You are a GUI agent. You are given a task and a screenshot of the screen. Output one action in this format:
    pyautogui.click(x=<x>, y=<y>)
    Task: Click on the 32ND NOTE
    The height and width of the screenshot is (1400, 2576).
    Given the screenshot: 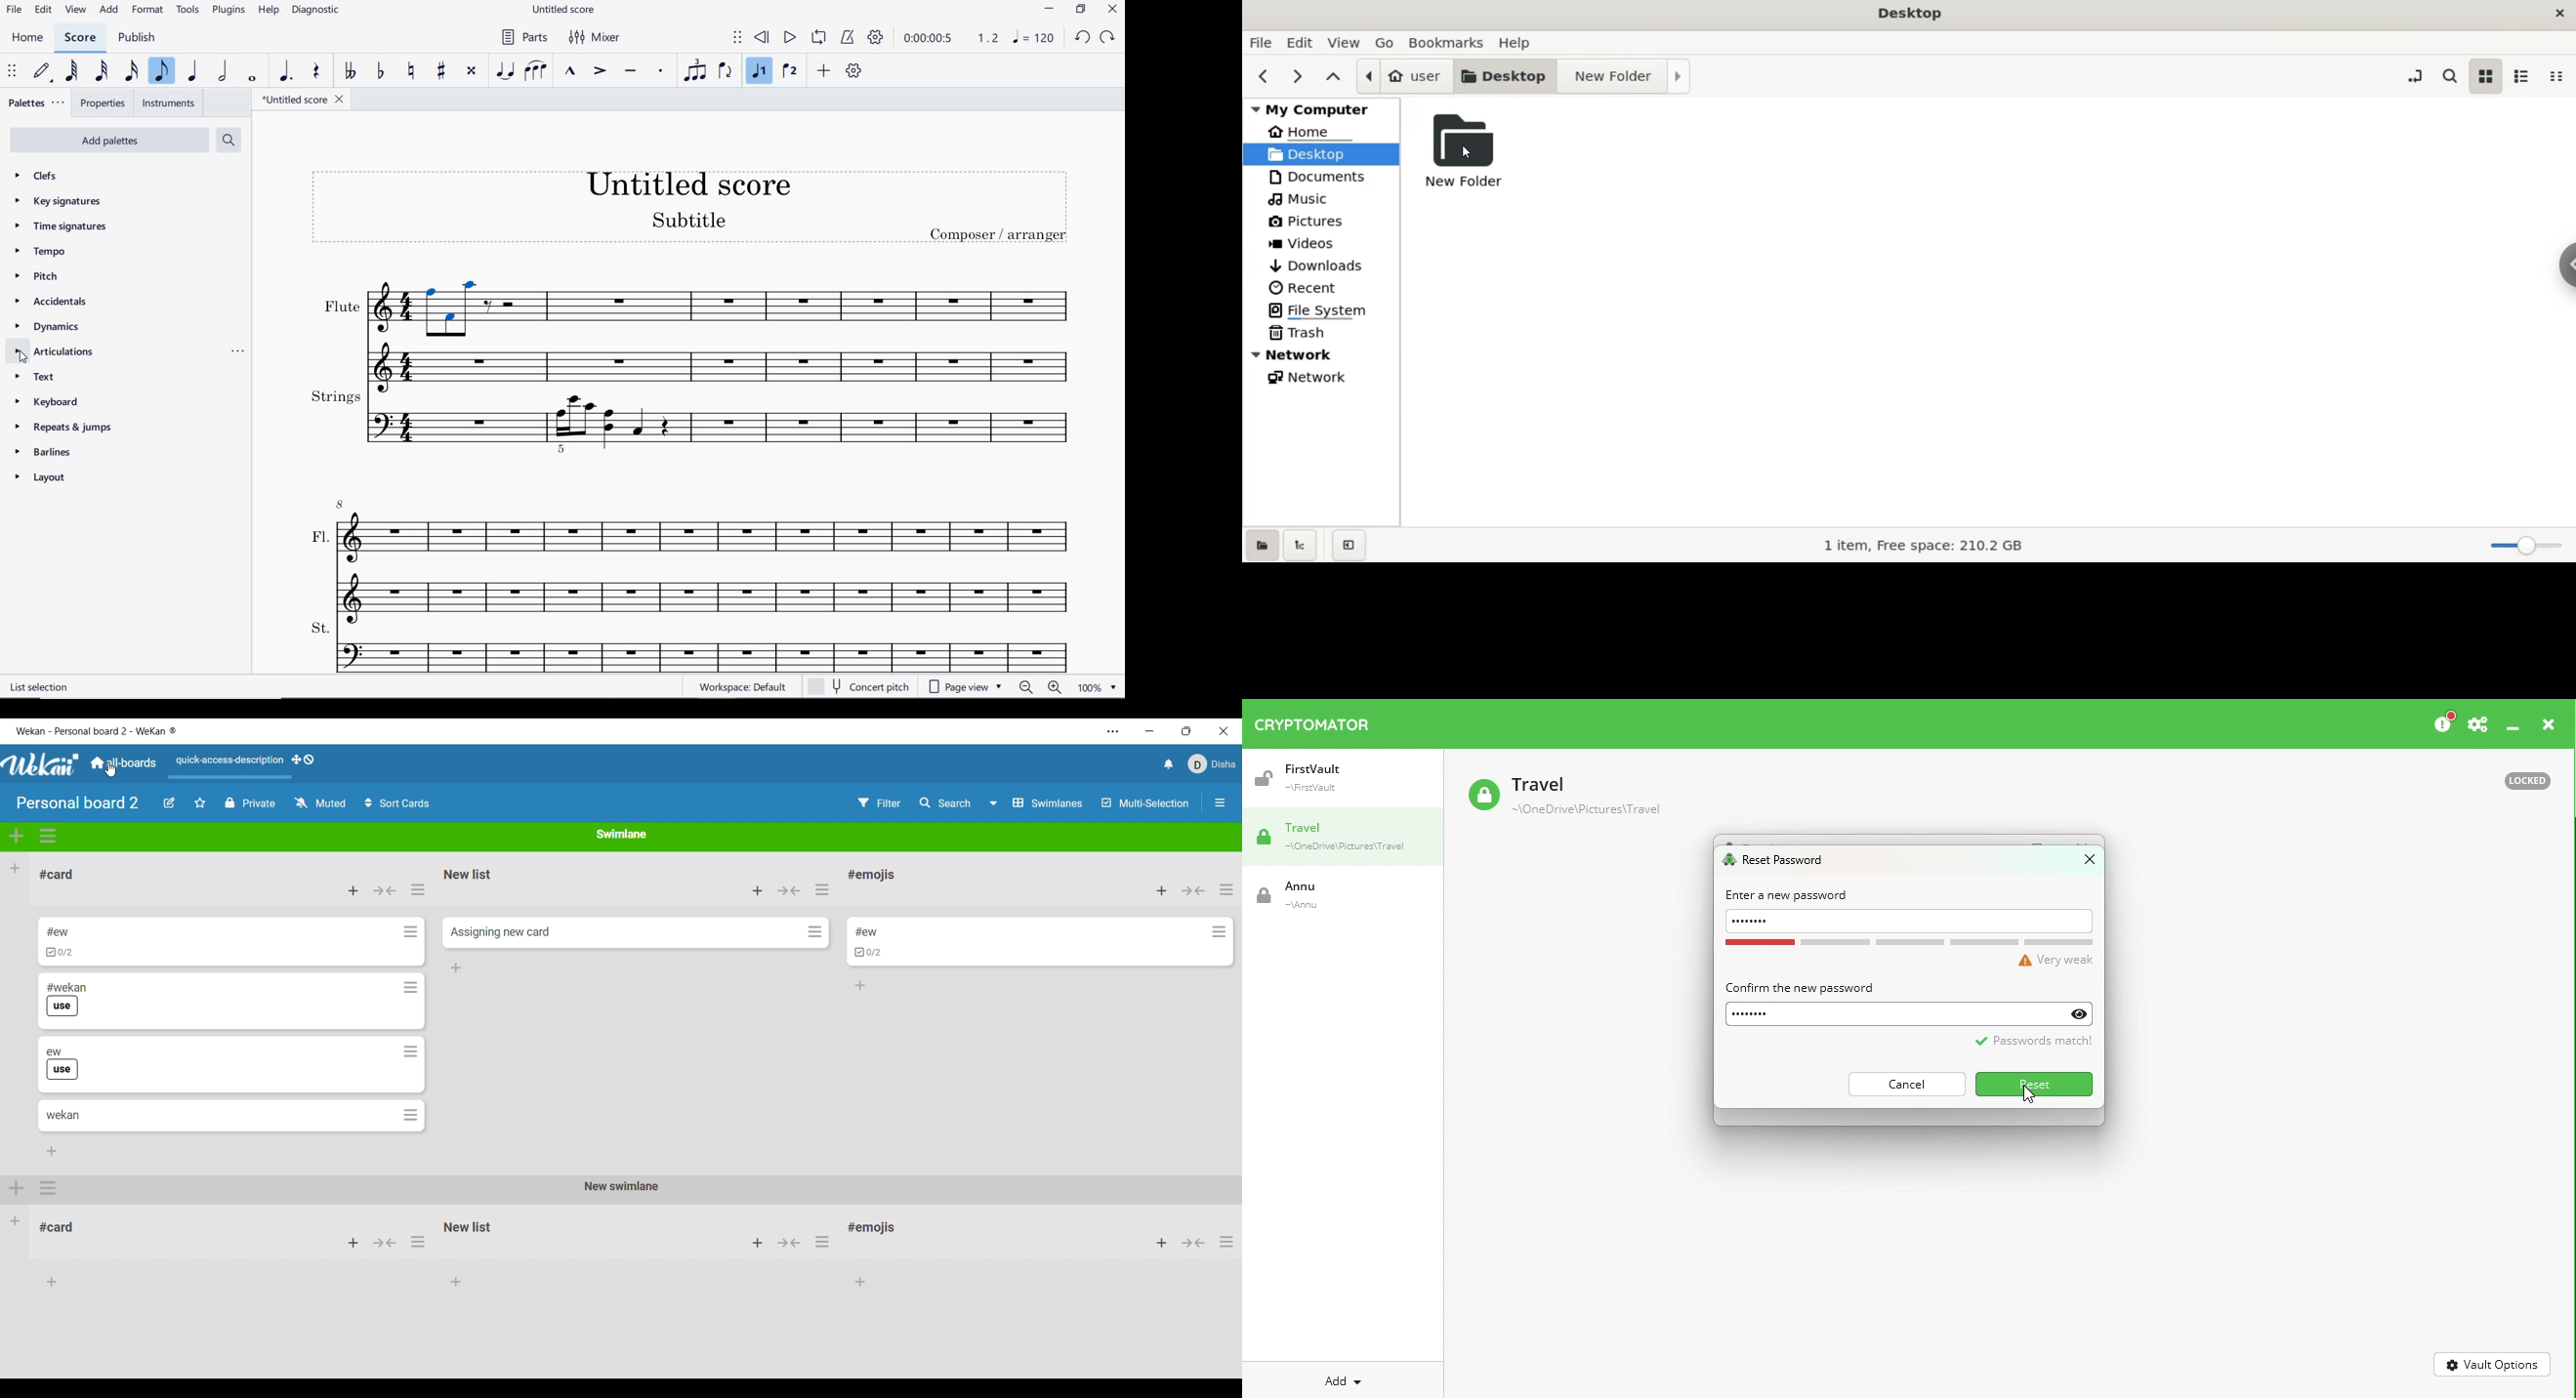 What is the action you would take?
    pyautogui.click(x=100, y=74)
    